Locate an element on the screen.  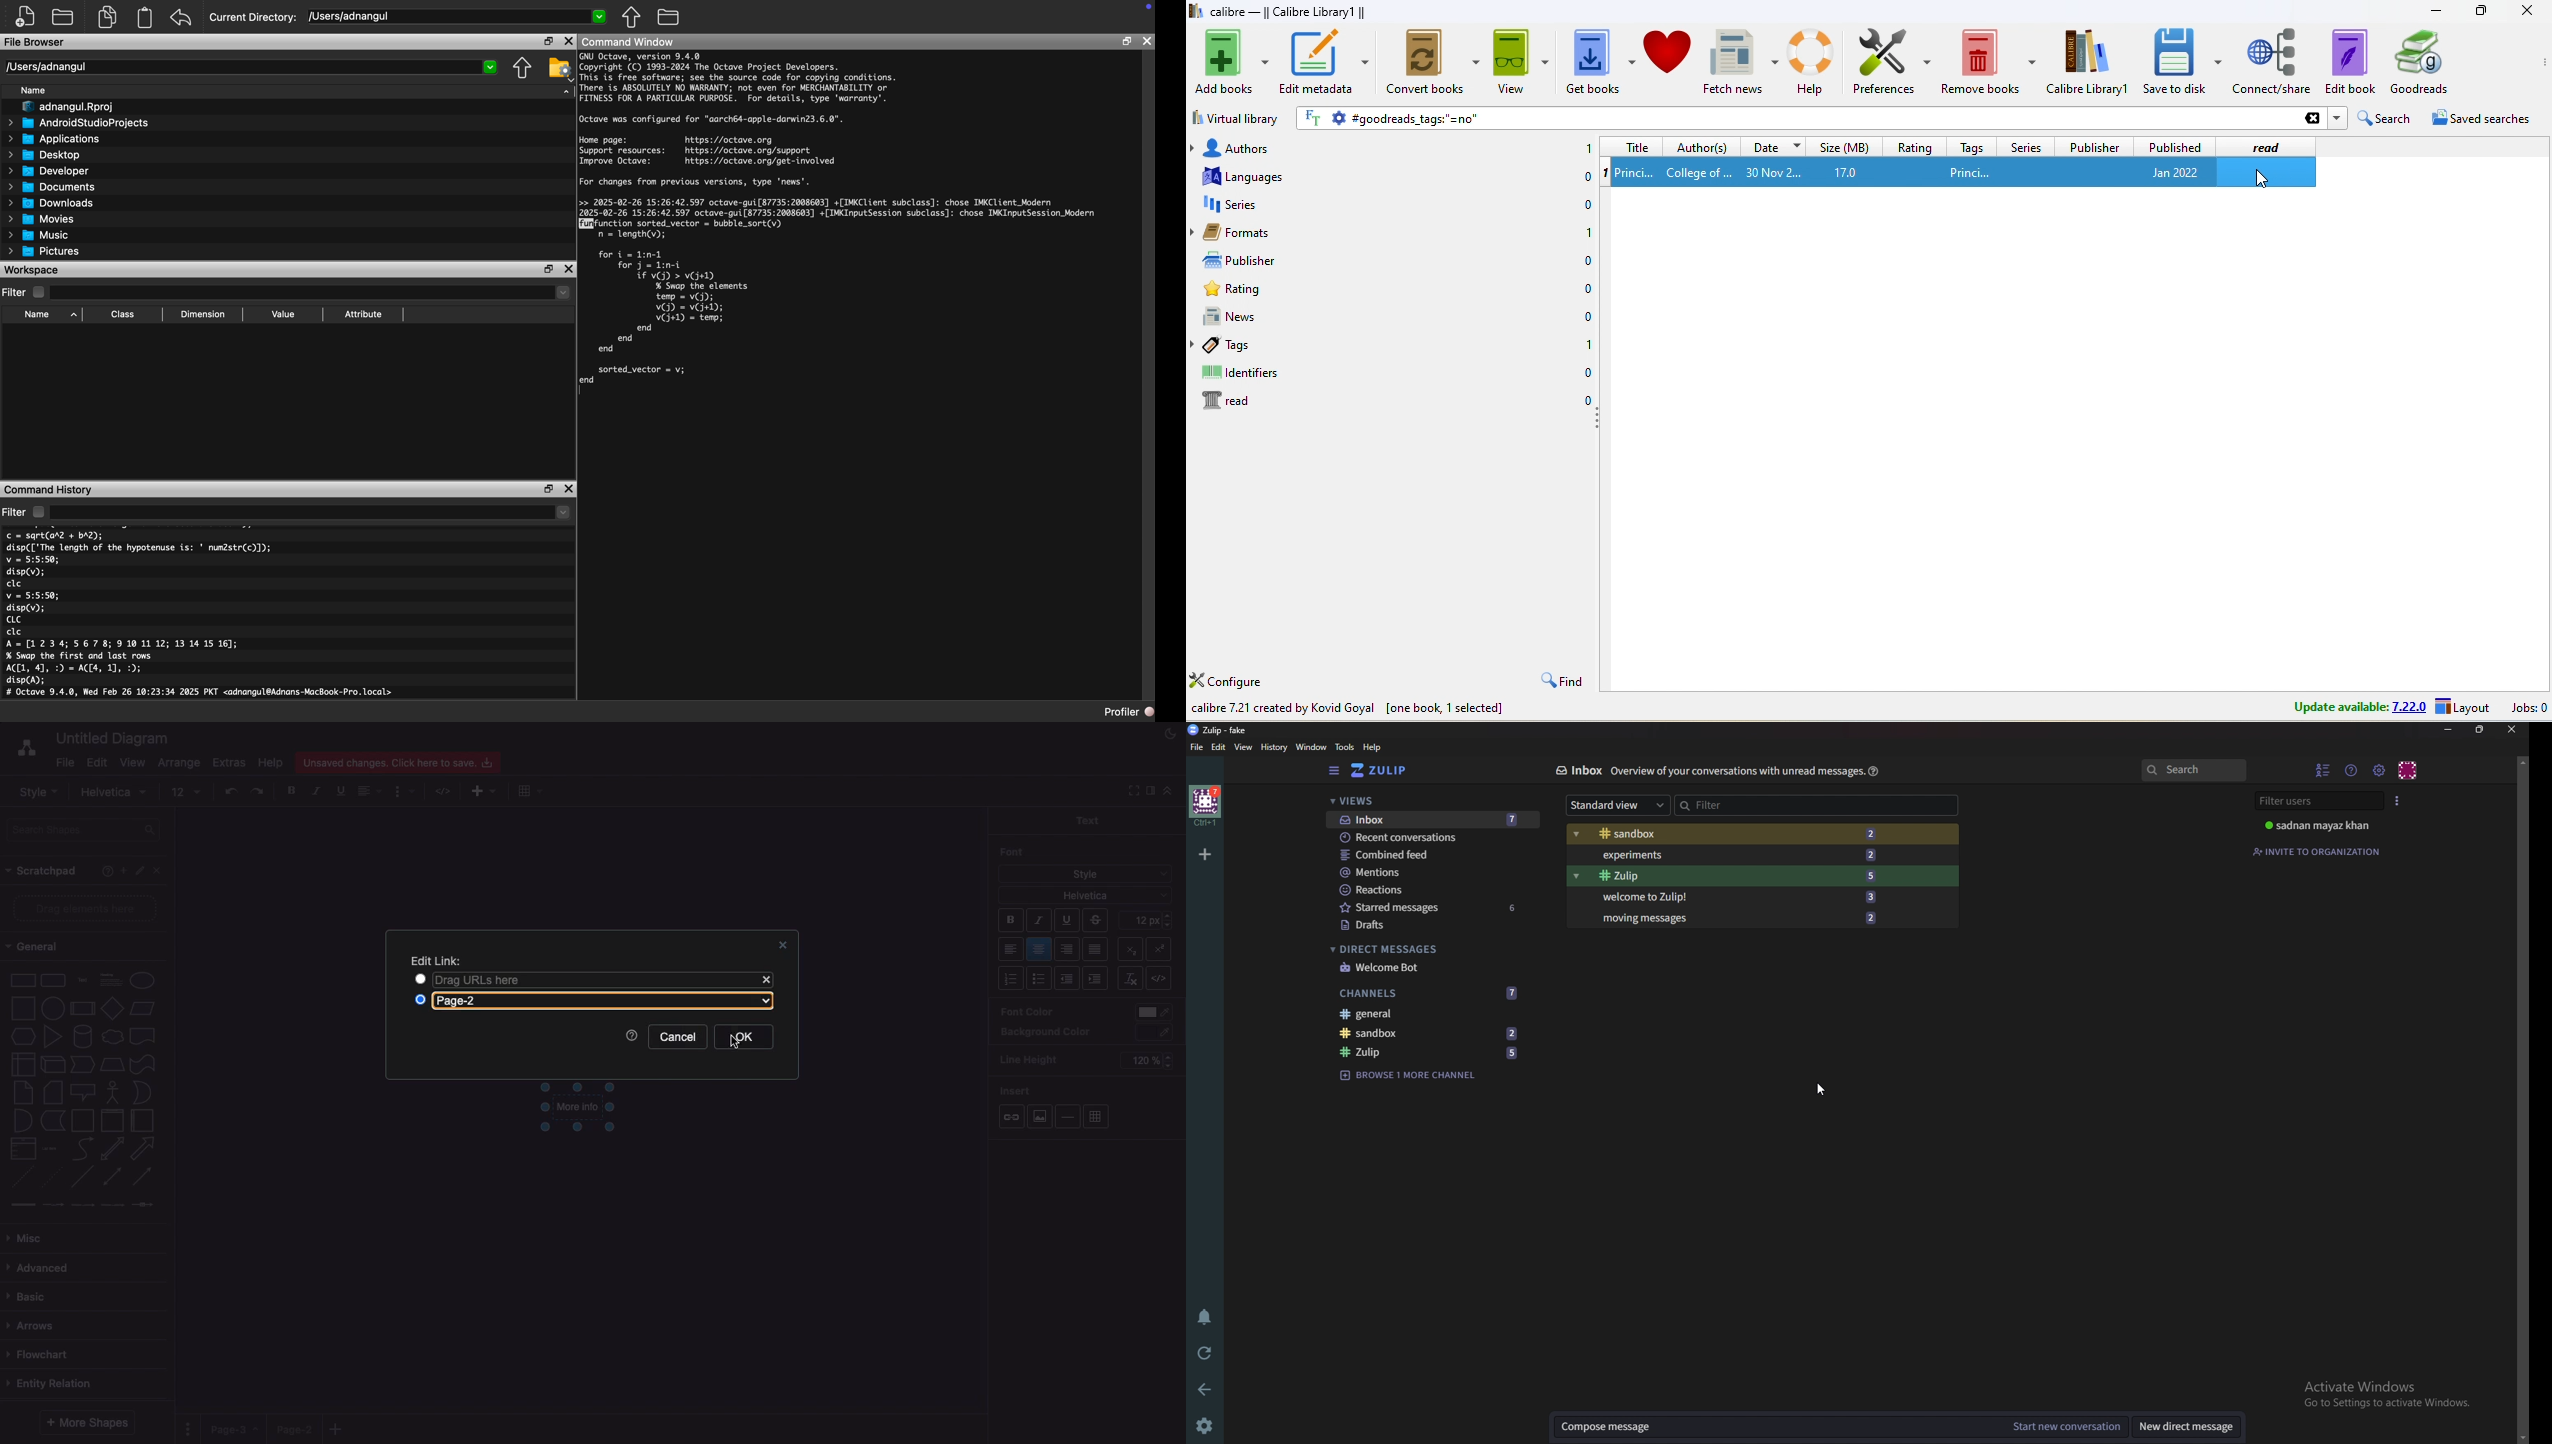
circle is located at coordinates (53, 1008).